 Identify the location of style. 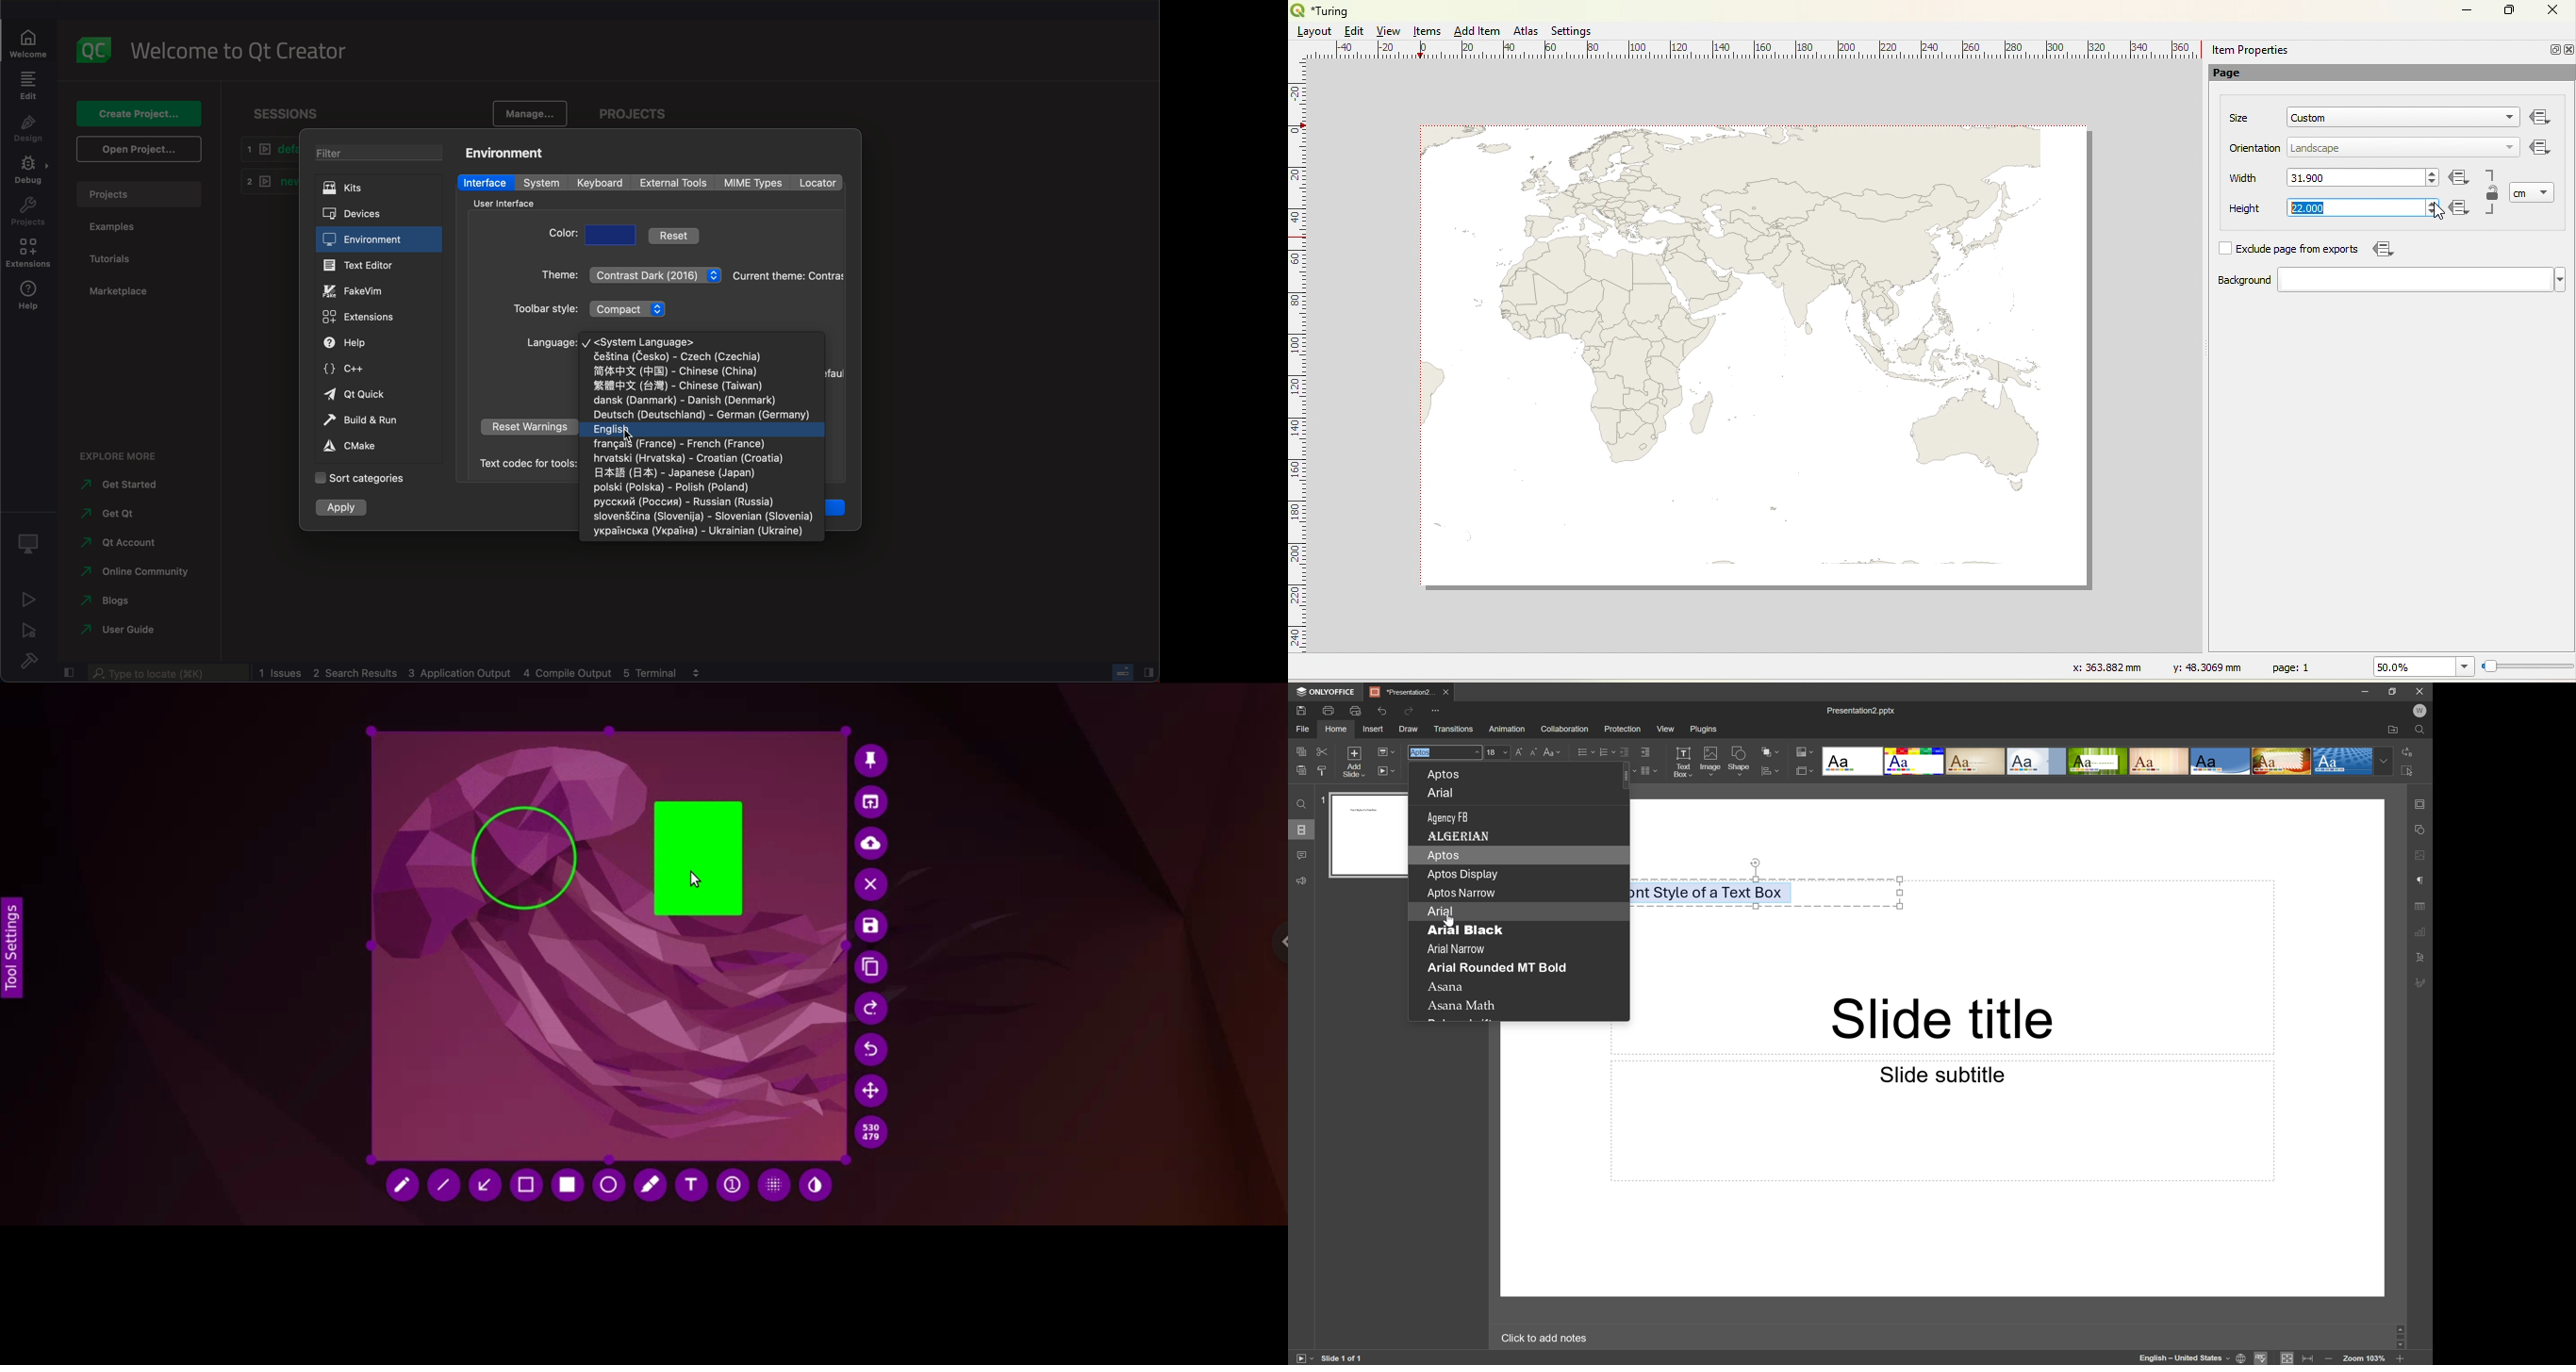
(547, 309).